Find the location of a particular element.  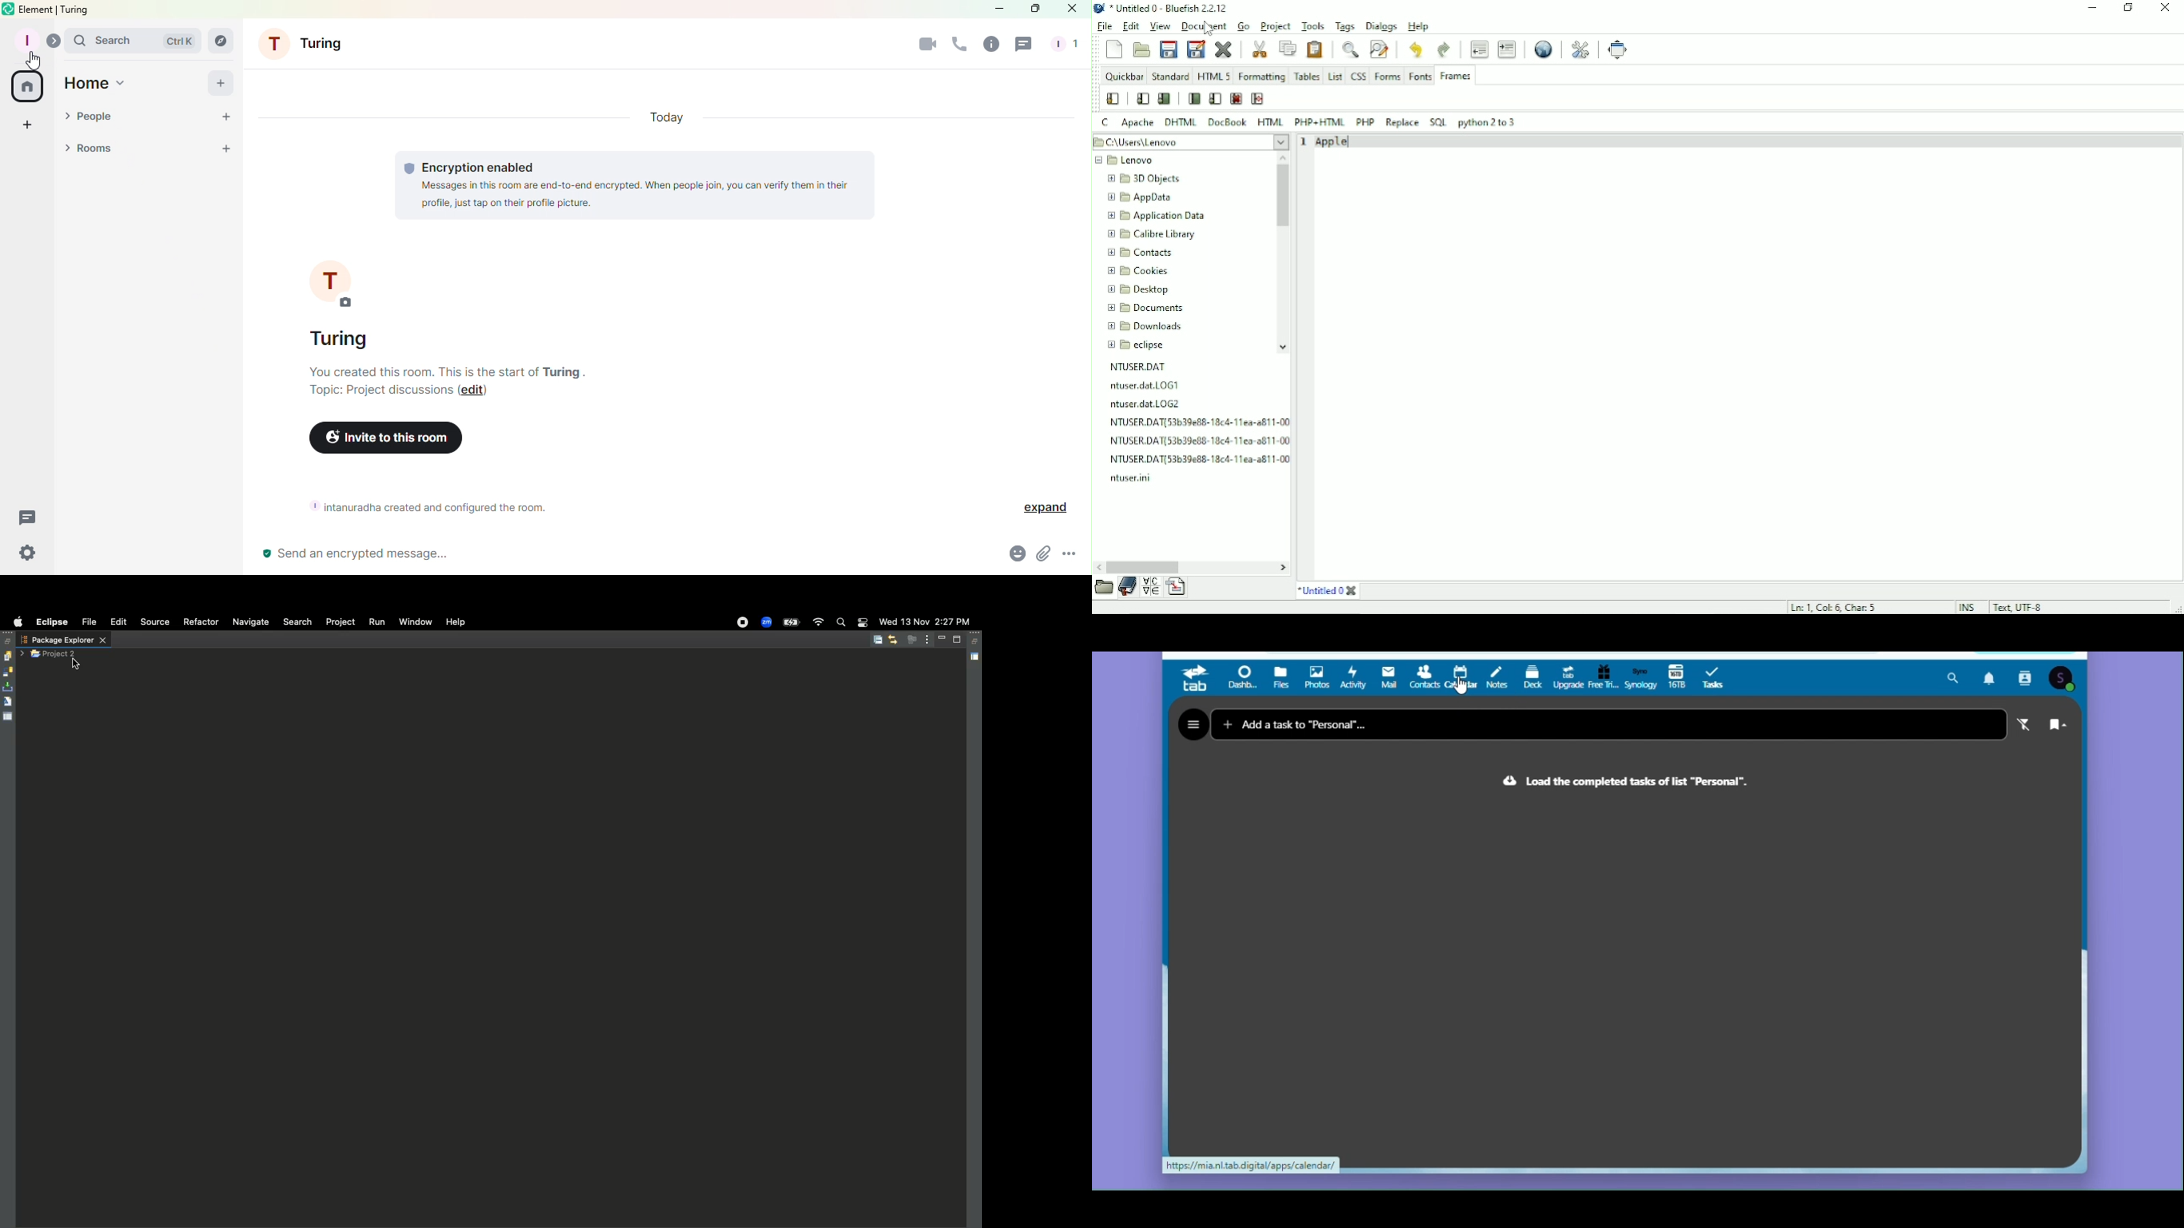

Home is located at coordinates (28, 88).